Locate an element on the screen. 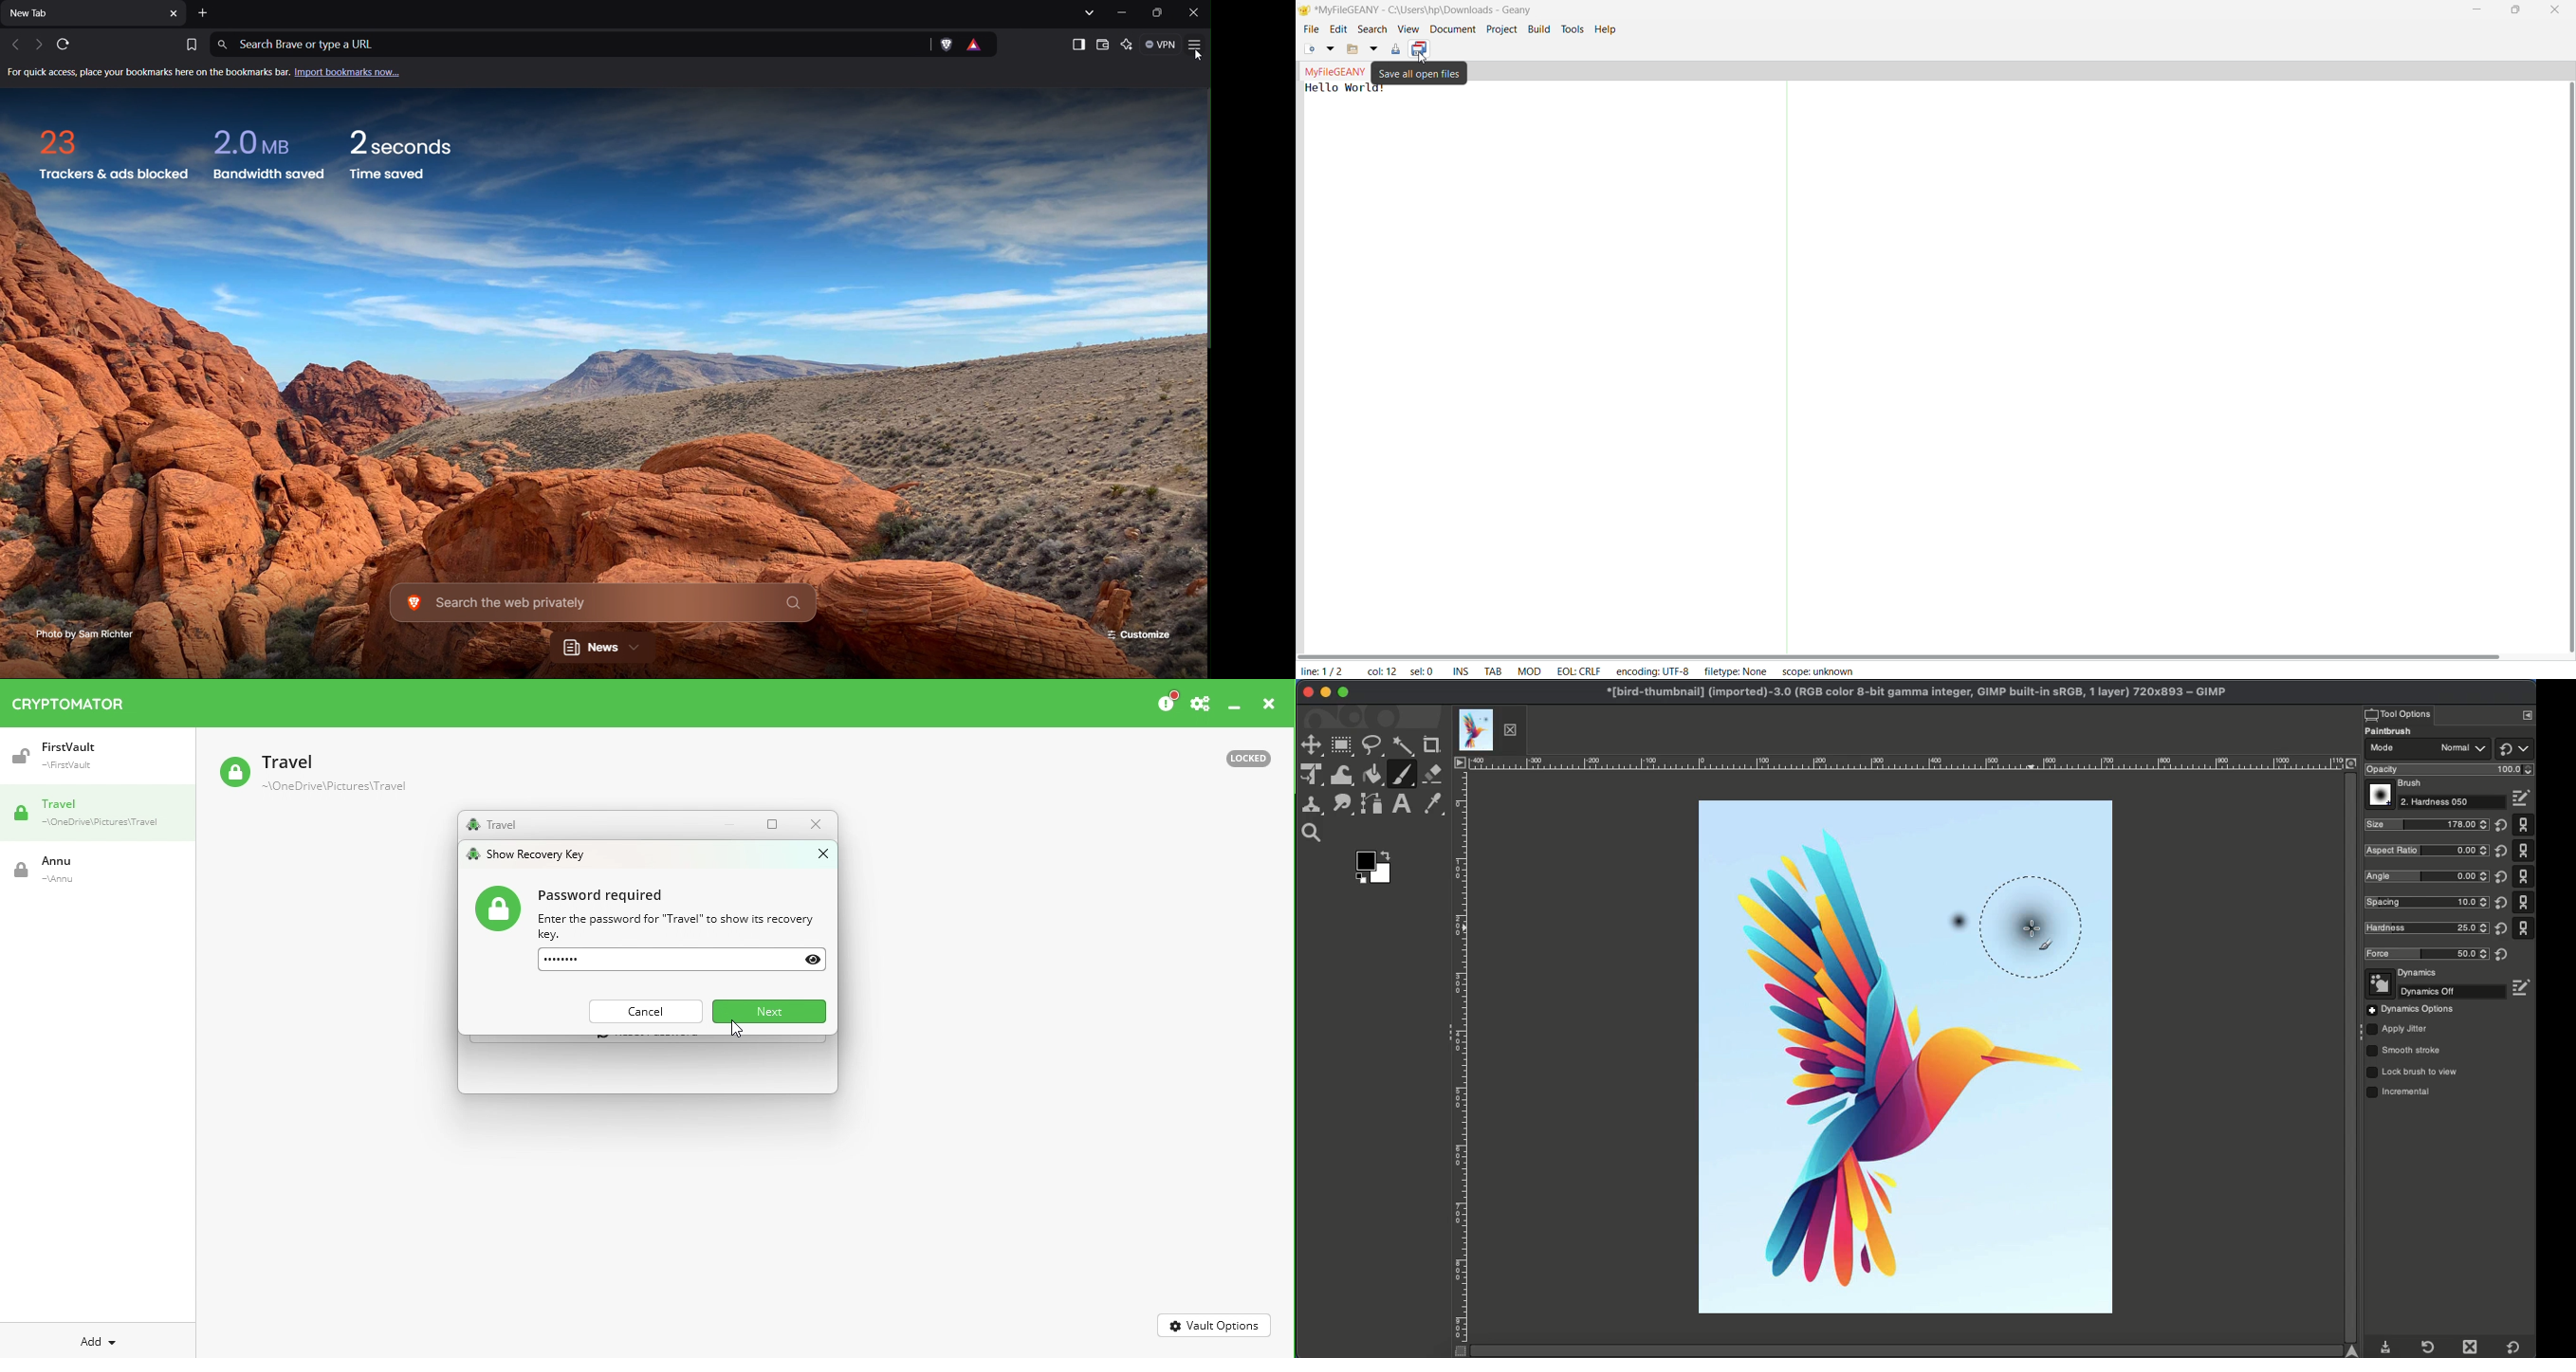 The width and height of the screenshot is (2576, 1372). Fuzzy selector is located at coordinates (1403, 747).